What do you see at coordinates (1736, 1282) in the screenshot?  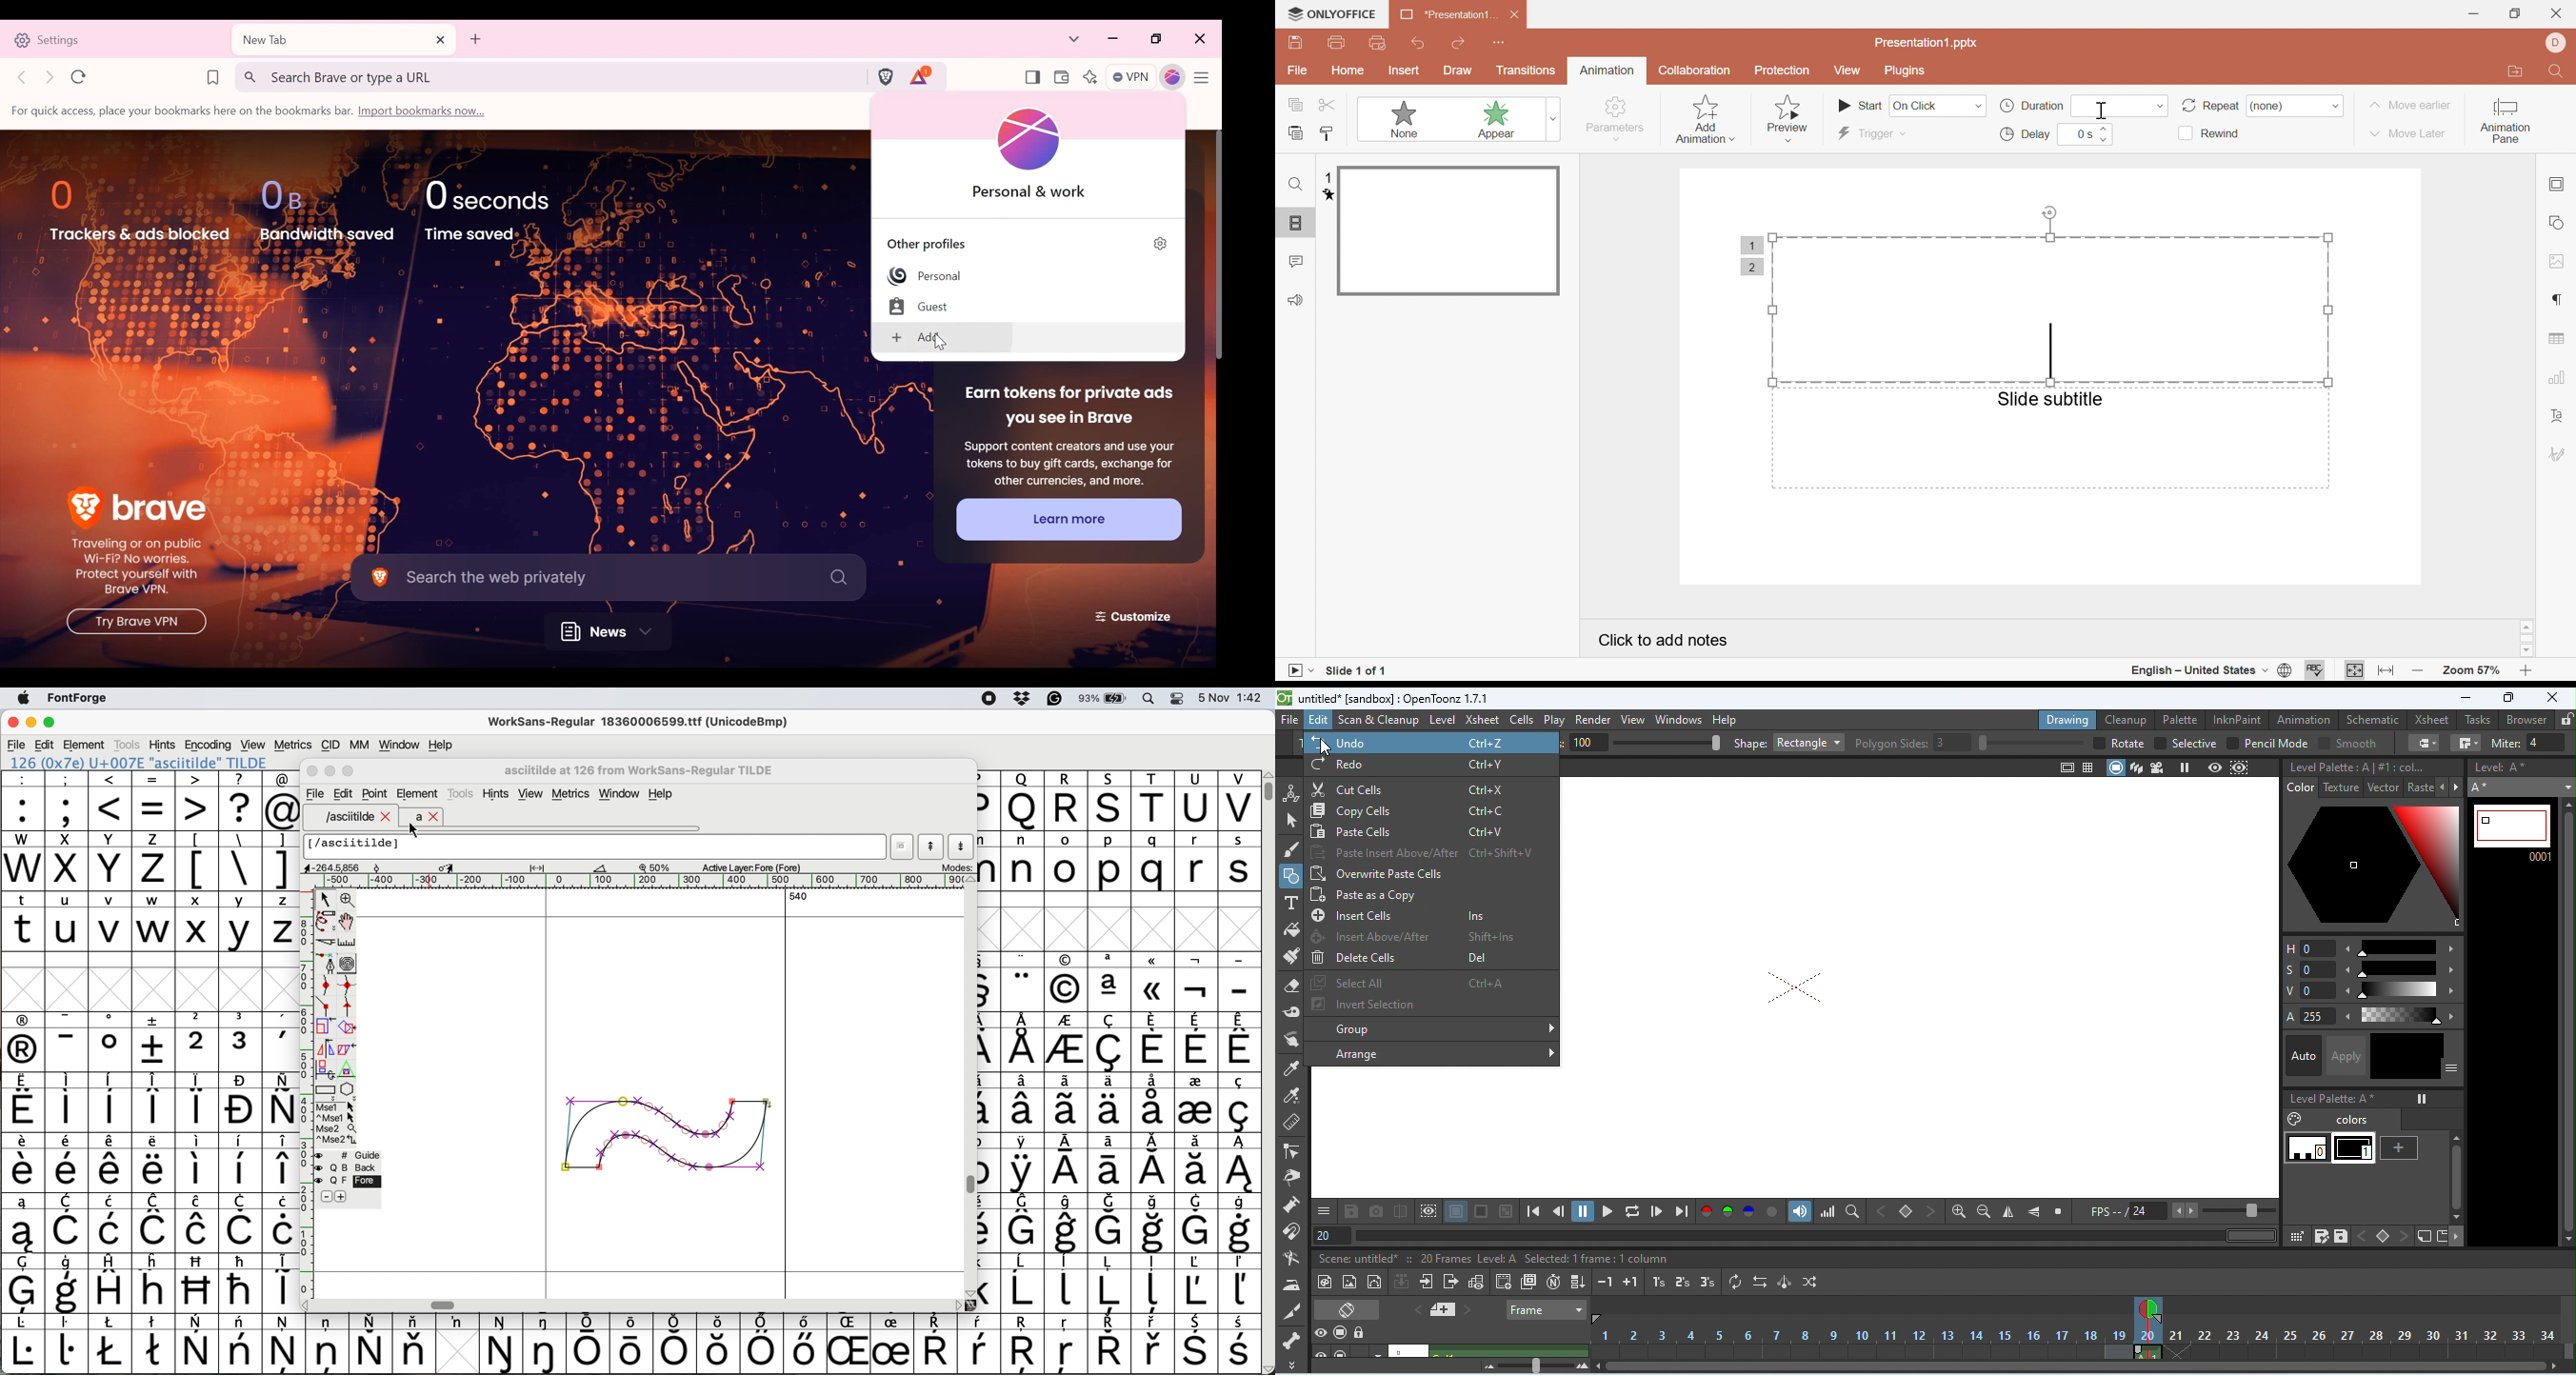 I see `repeat` at bounding box center [1736, 1282].